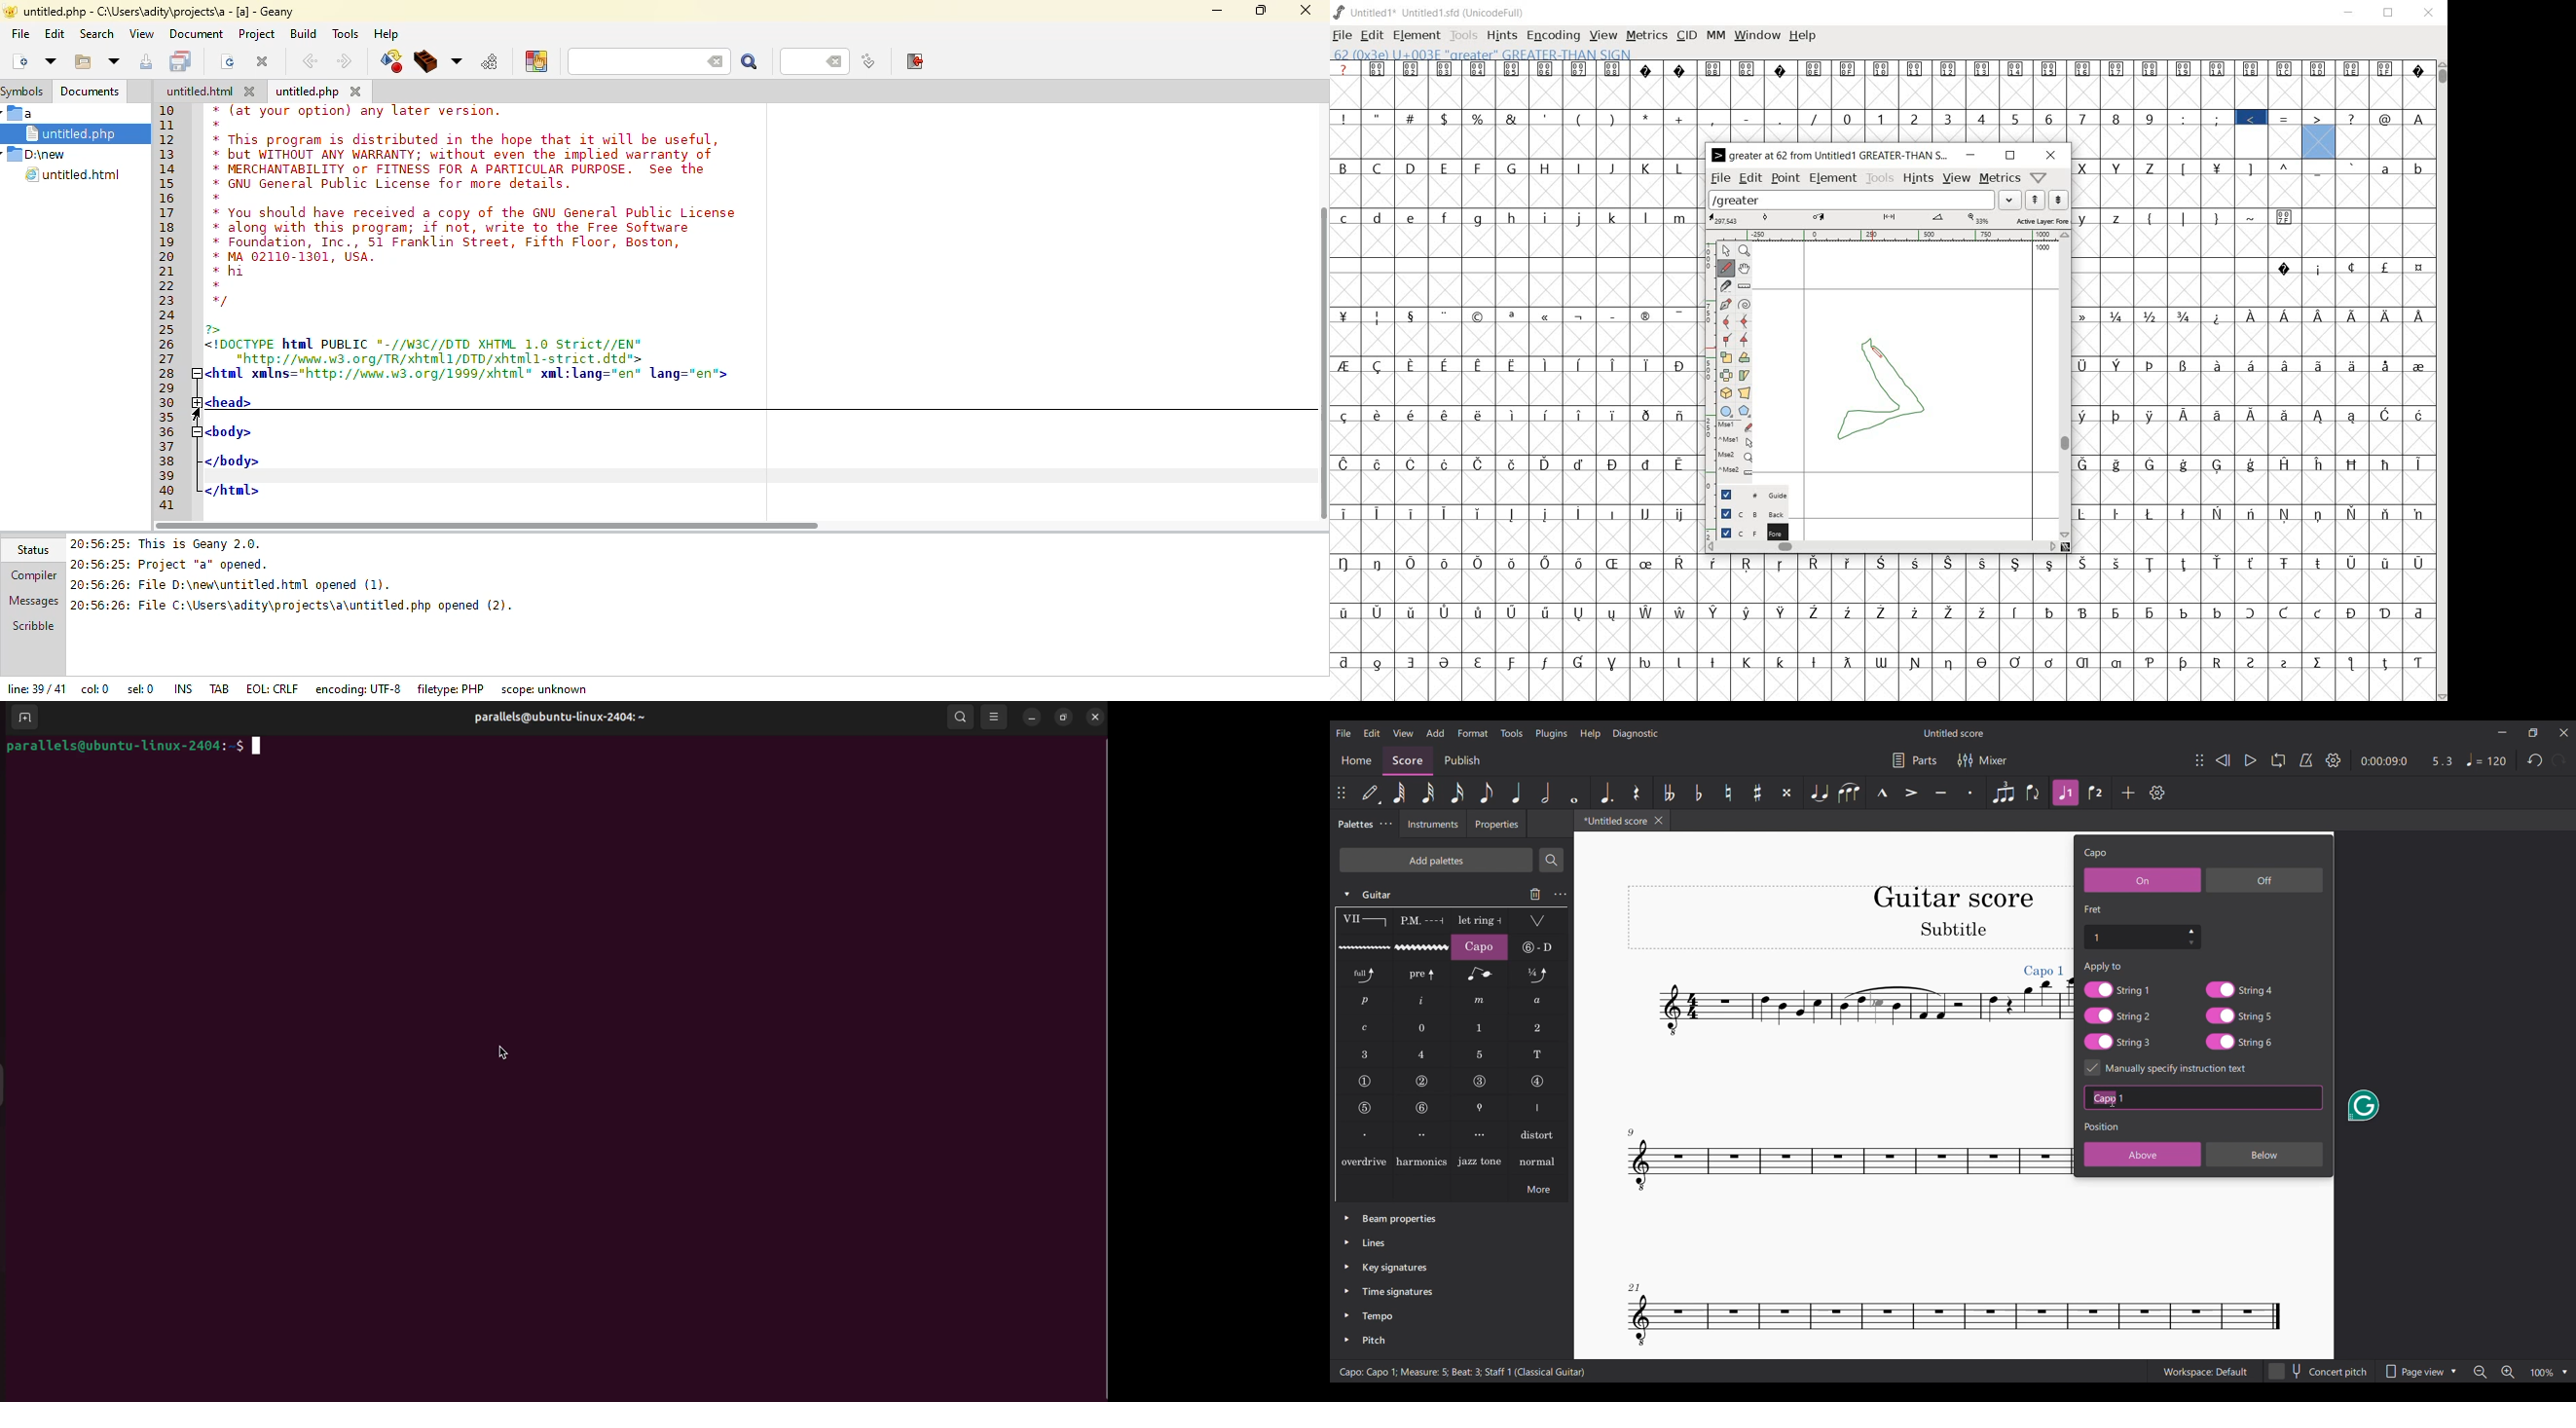  Describe the element at coordinates (2223, 760) in the screenshot. I see `Rewind` at that location.